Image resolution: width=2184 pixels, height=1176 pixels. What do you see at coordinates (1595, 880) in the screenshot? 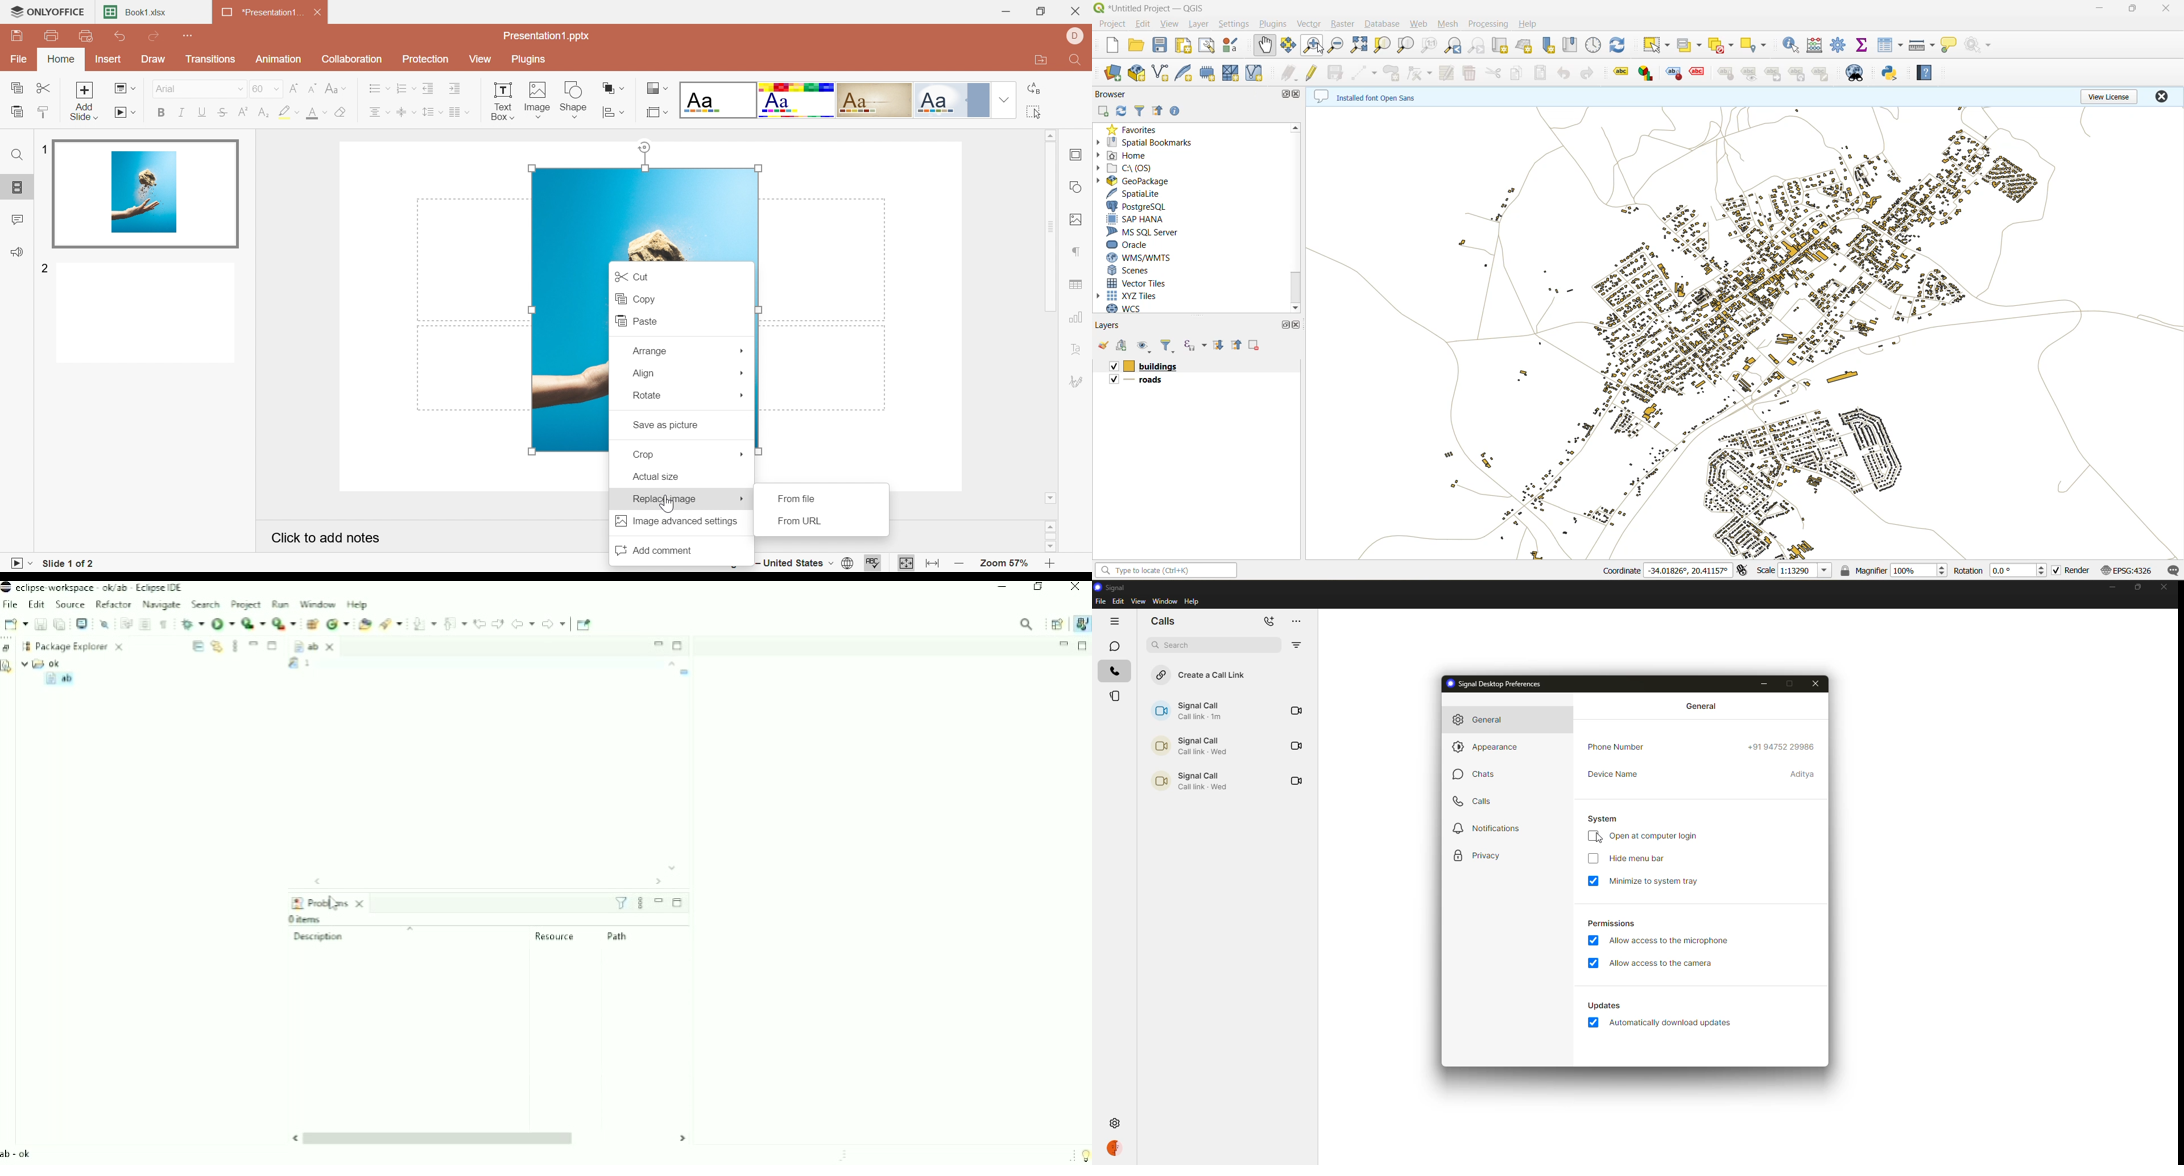
I see `enabled` at bounding box center [1595, 880].